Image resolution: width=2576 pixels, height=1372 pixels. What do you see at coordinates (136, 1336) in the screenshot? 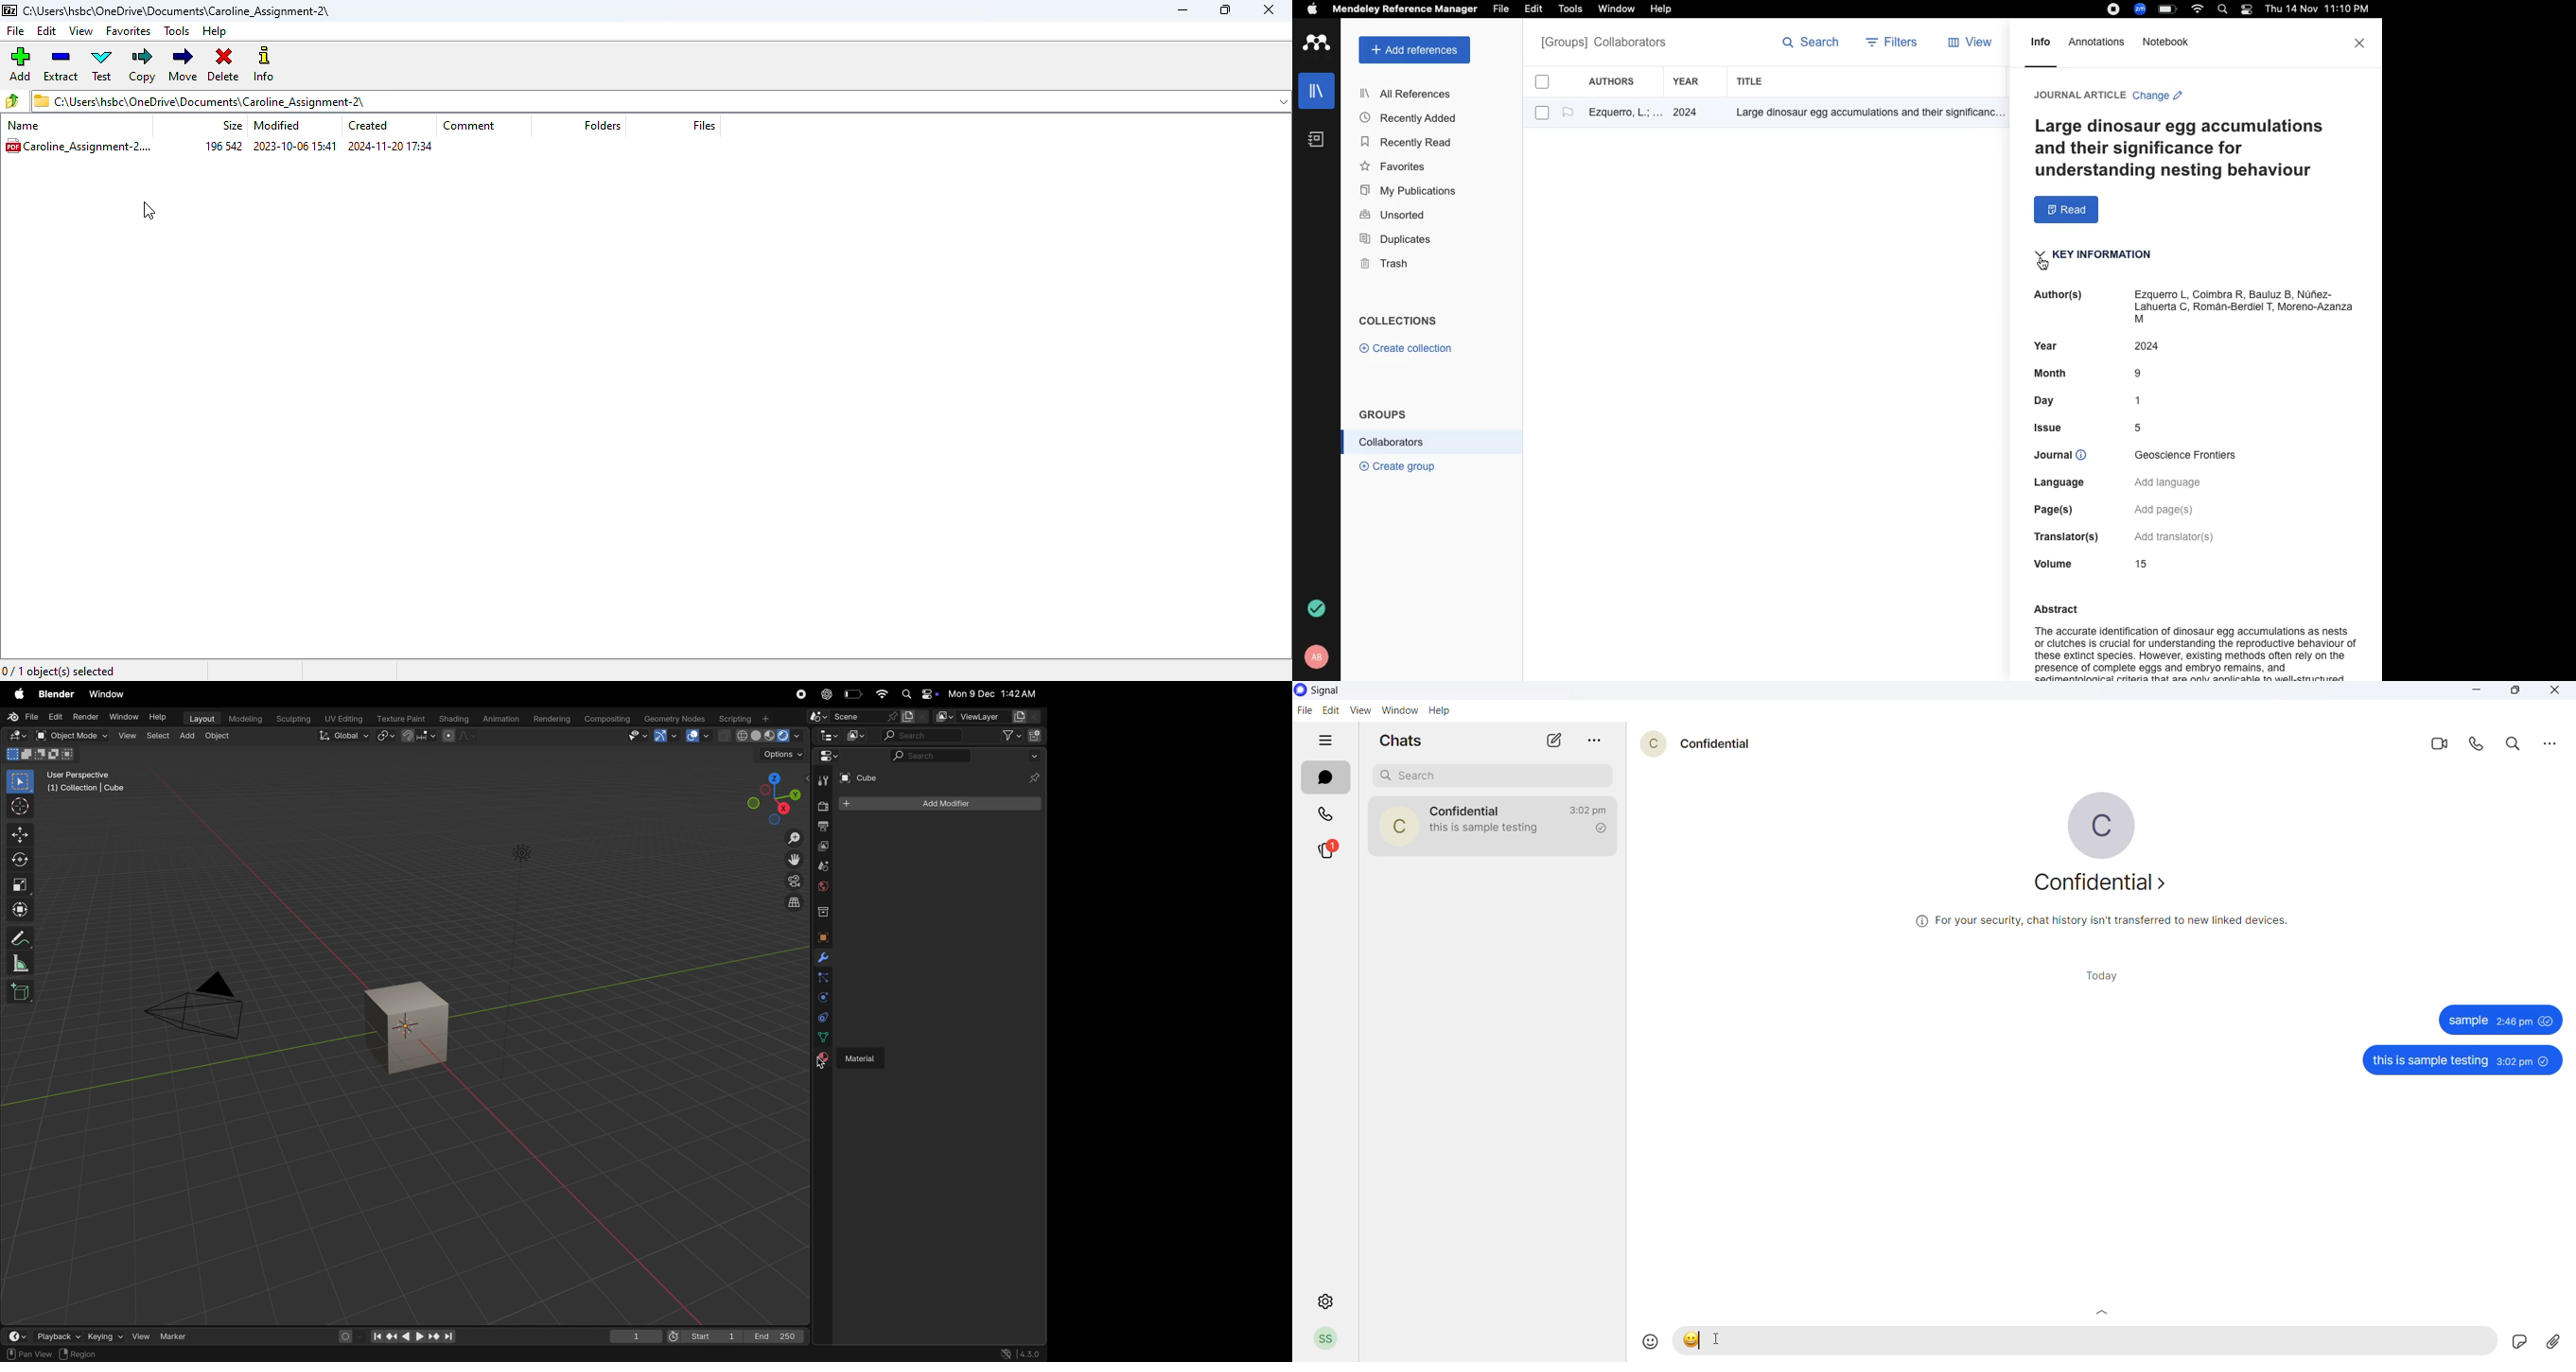
I see `view` at bounding box center [136, 1336].